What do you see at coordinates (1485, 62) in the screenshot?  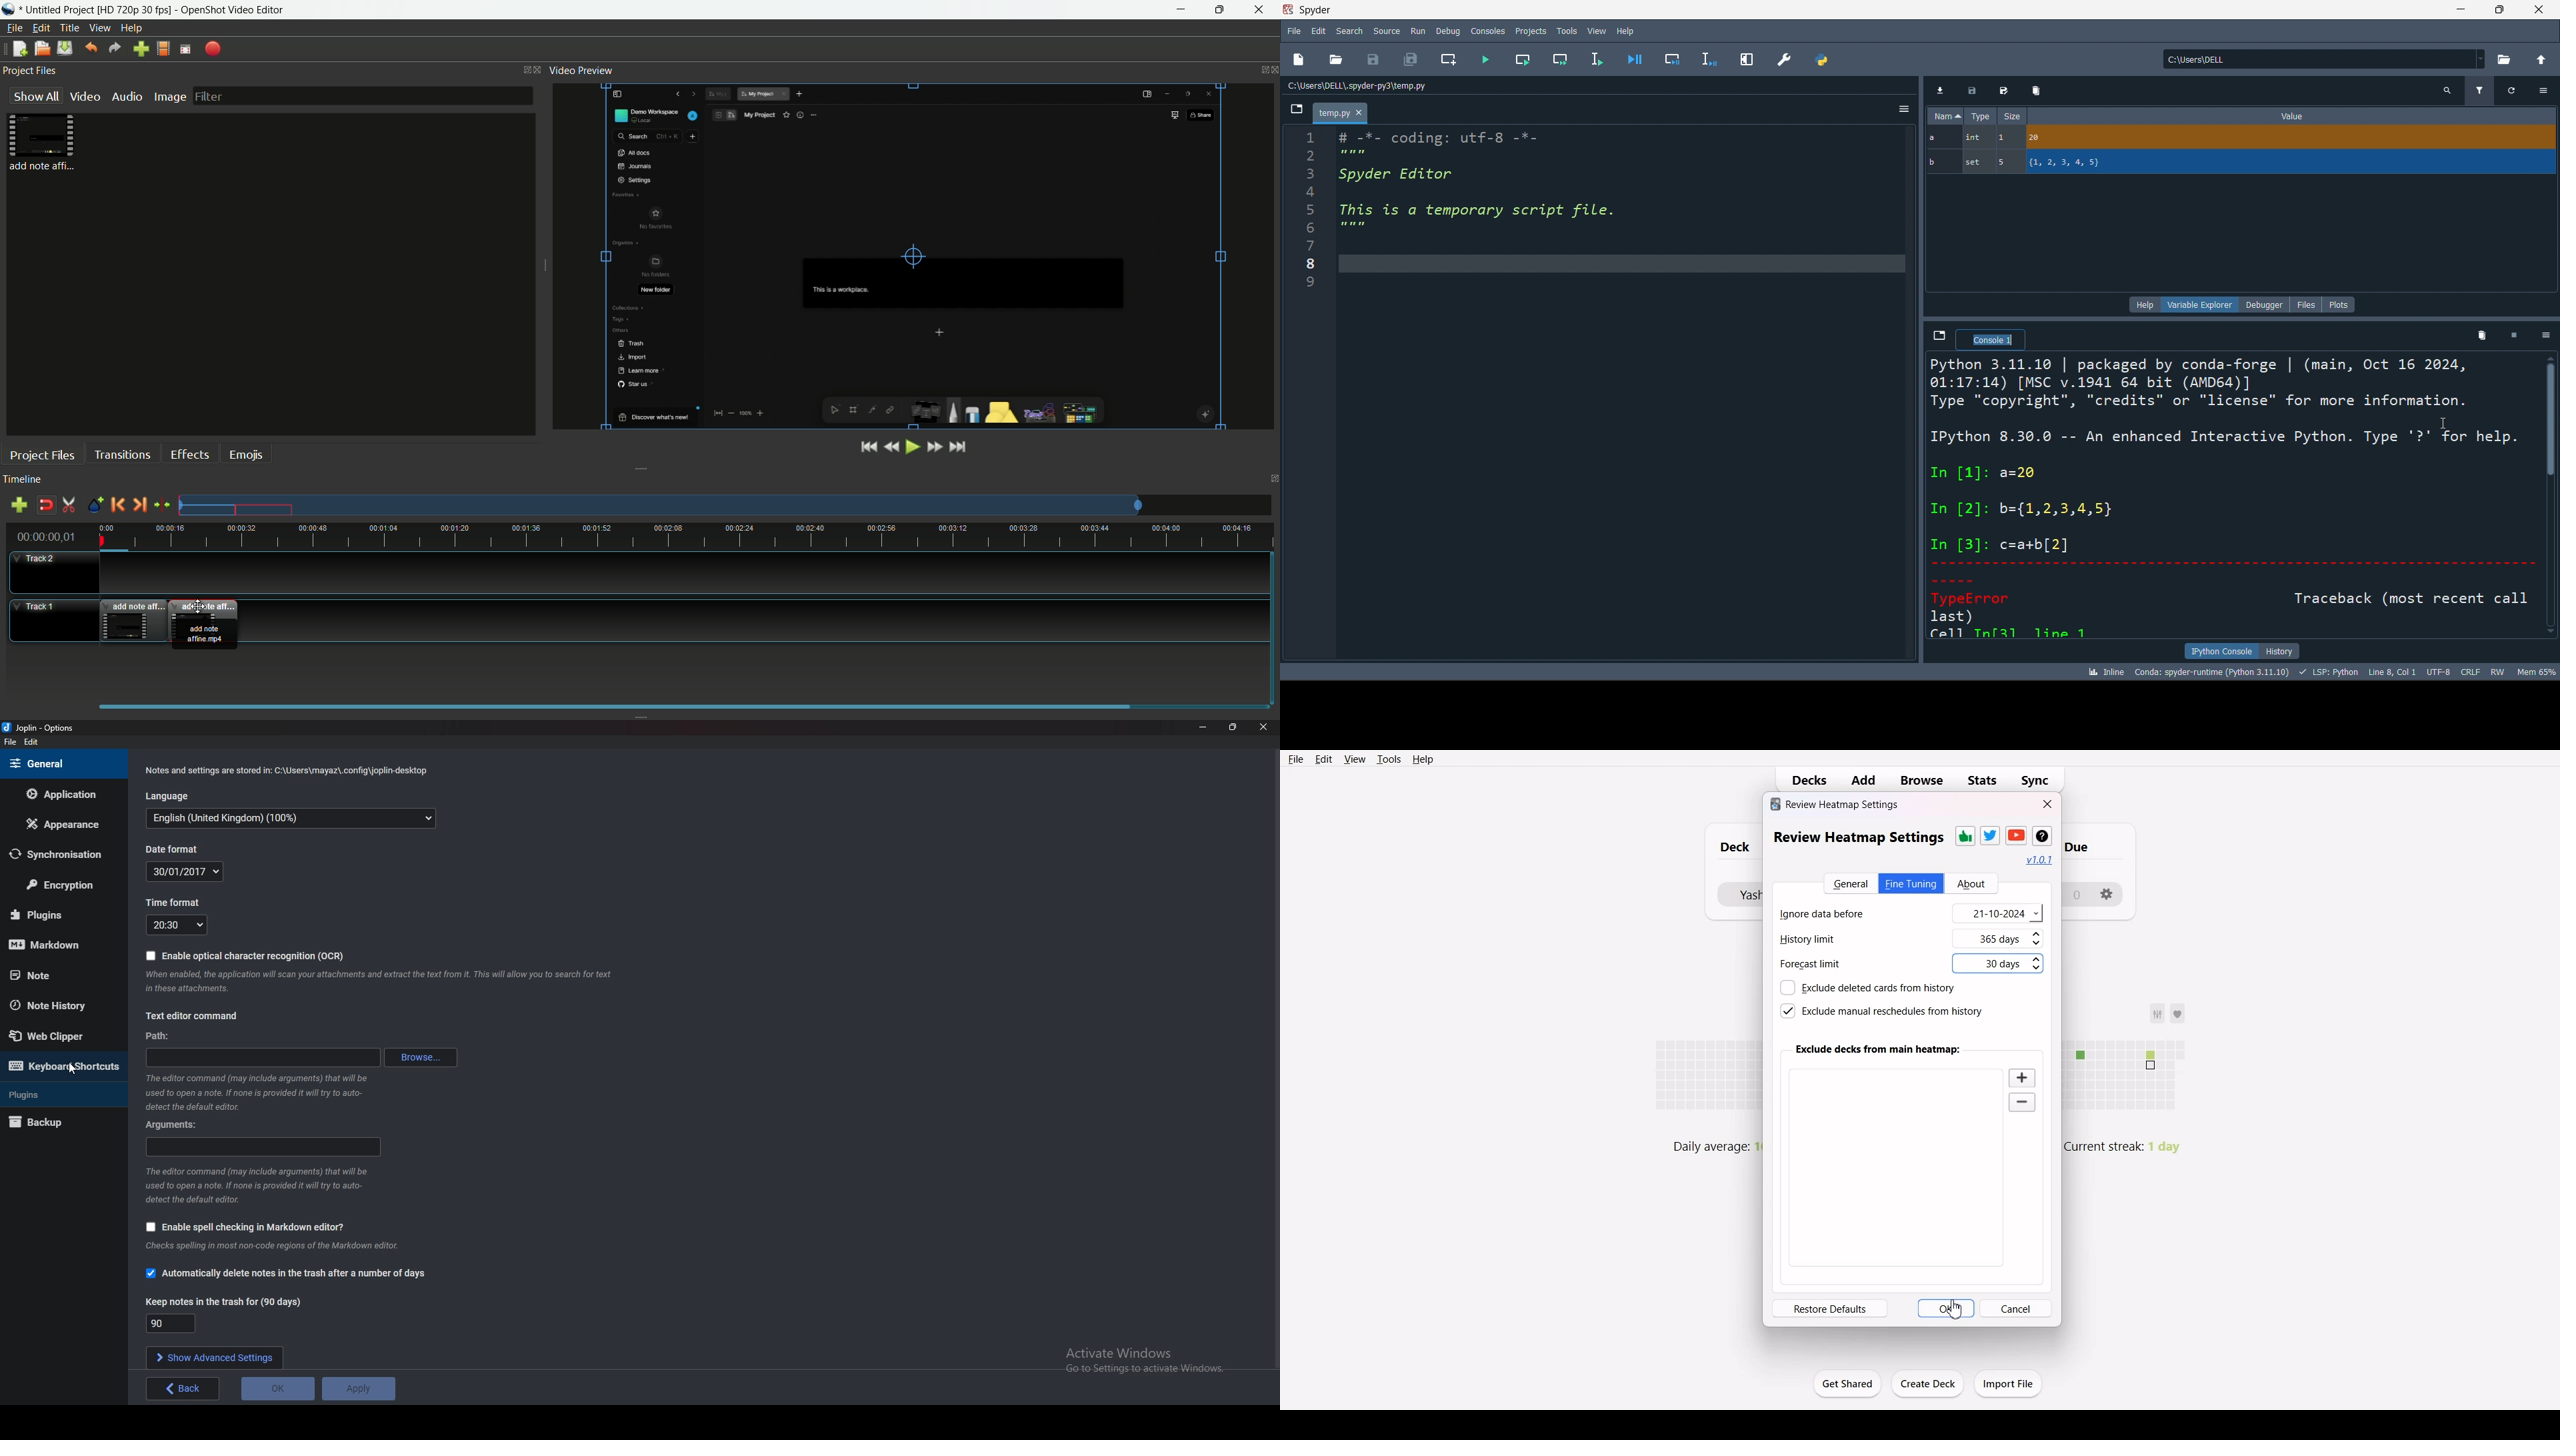 I see `run file` at bounding box center [1485, 62].